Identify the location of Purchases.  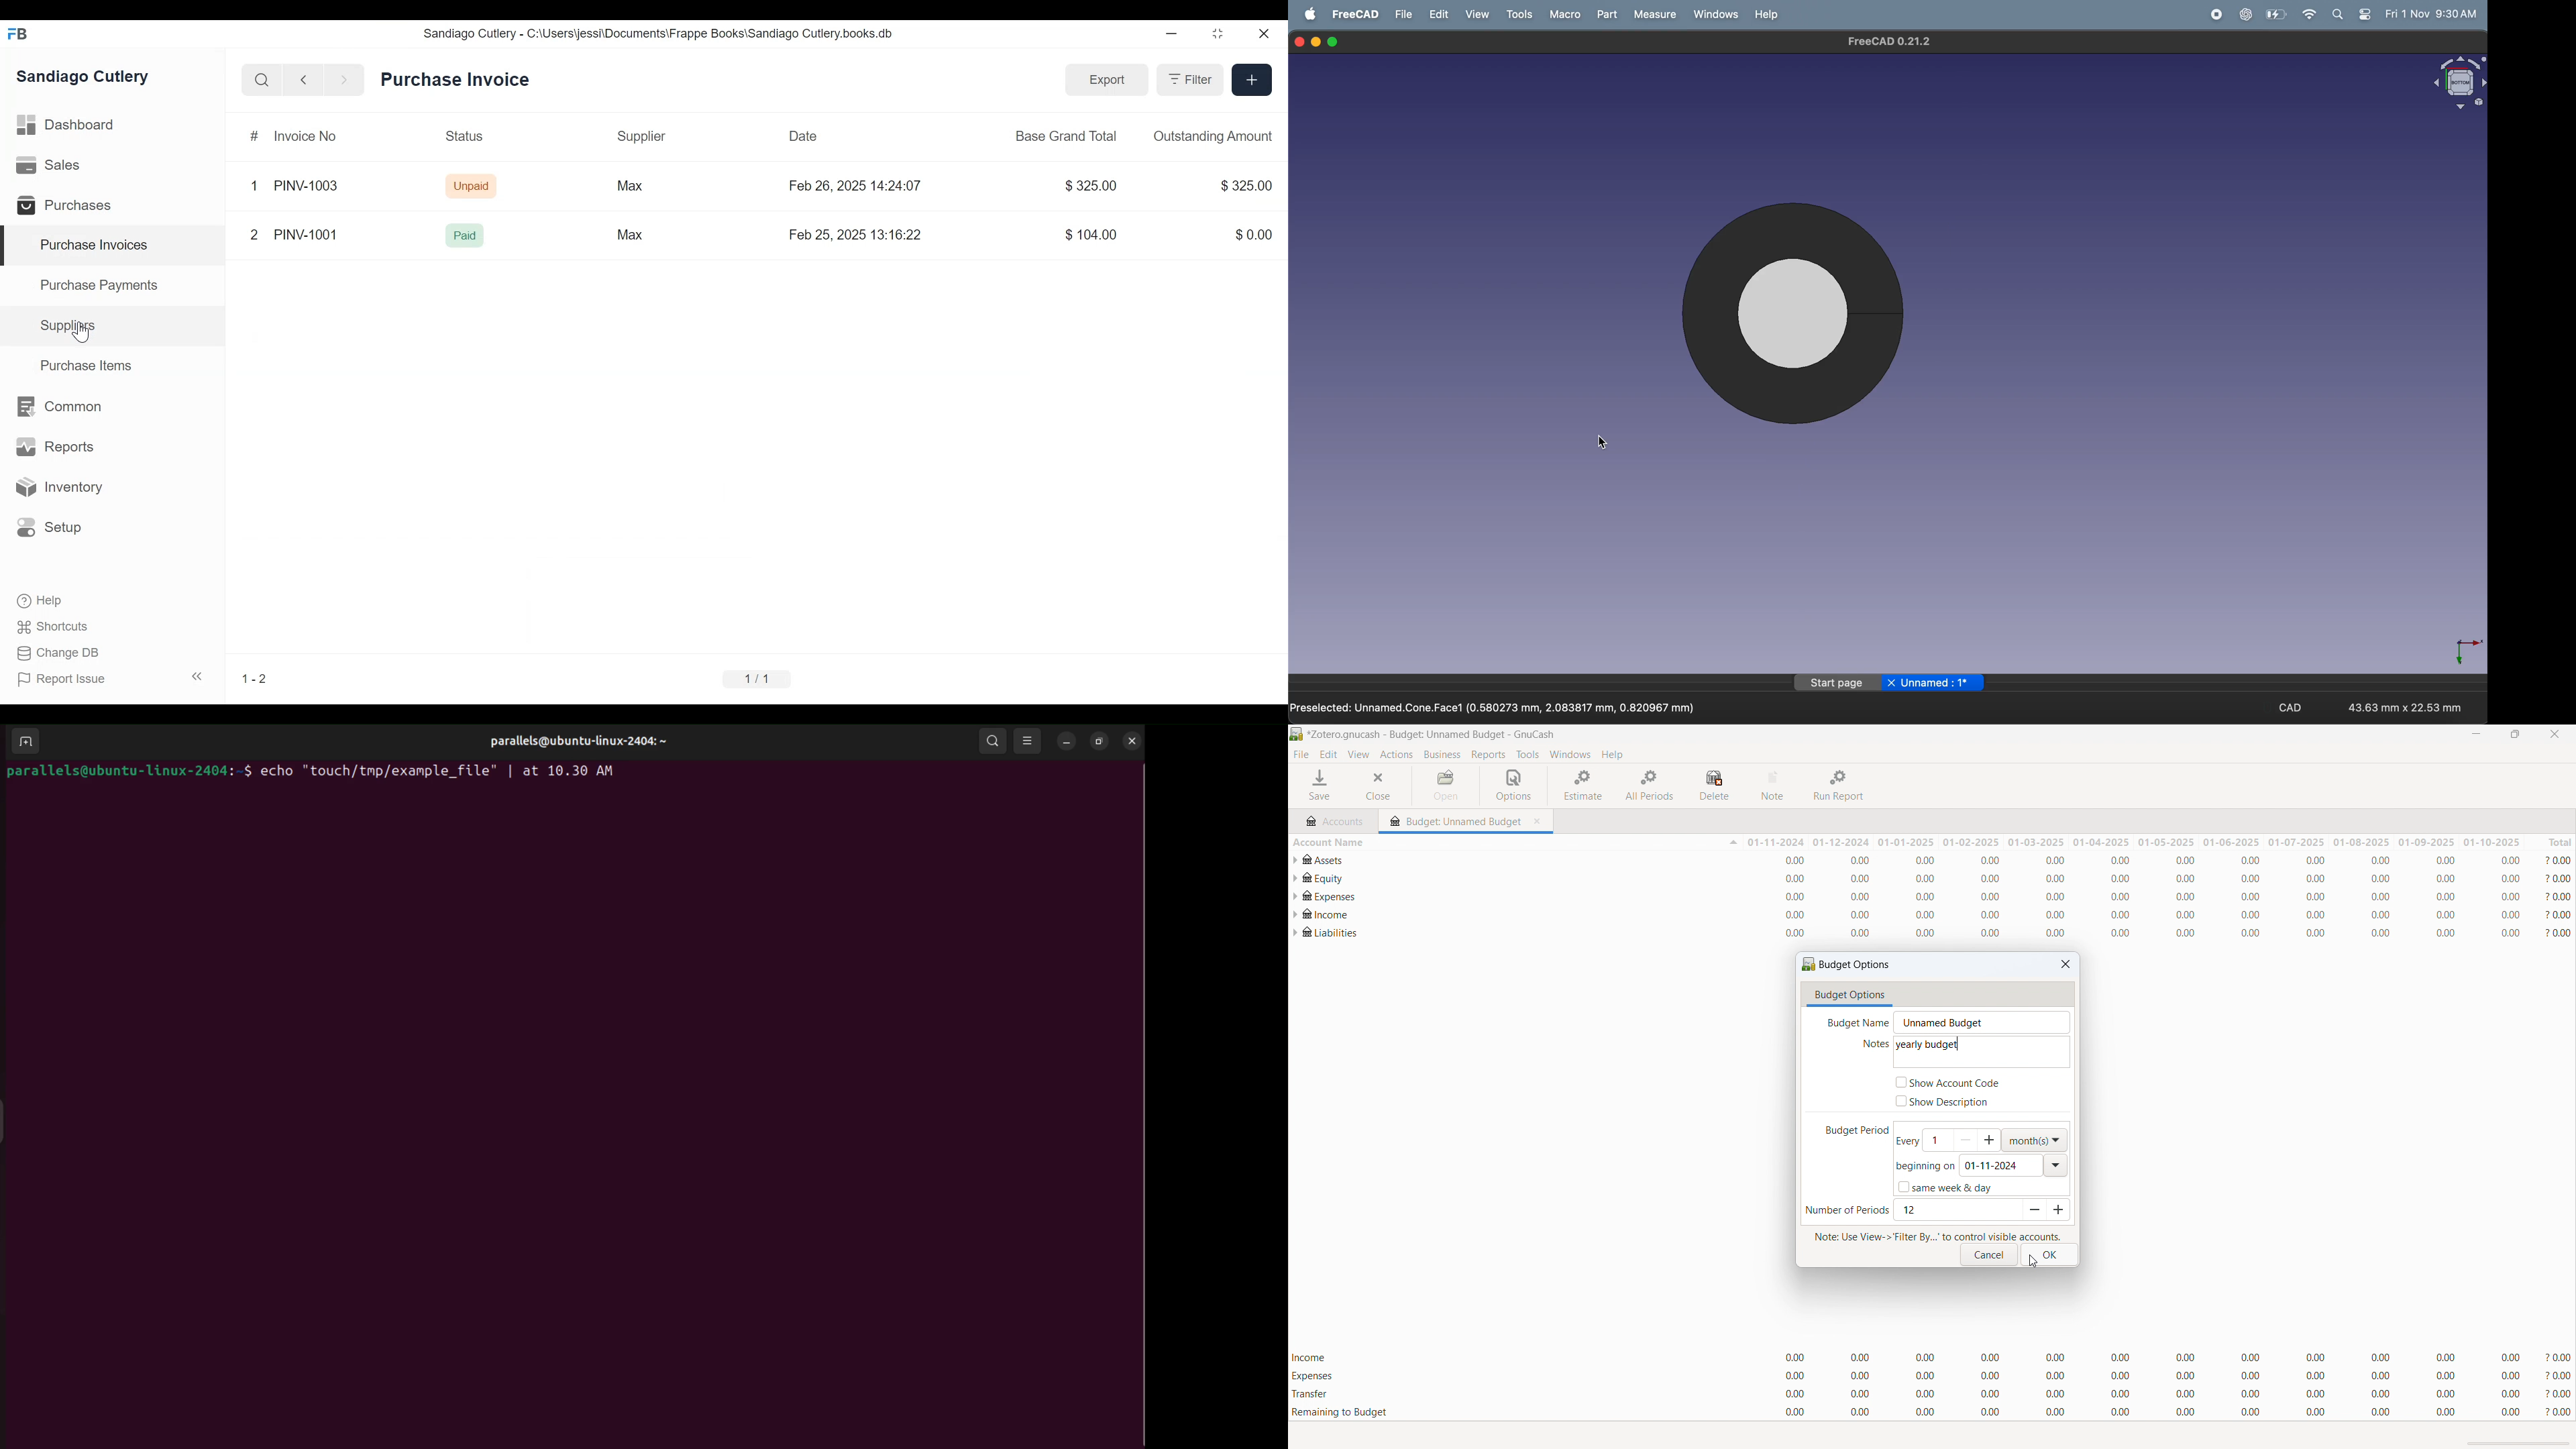
(72, 207).